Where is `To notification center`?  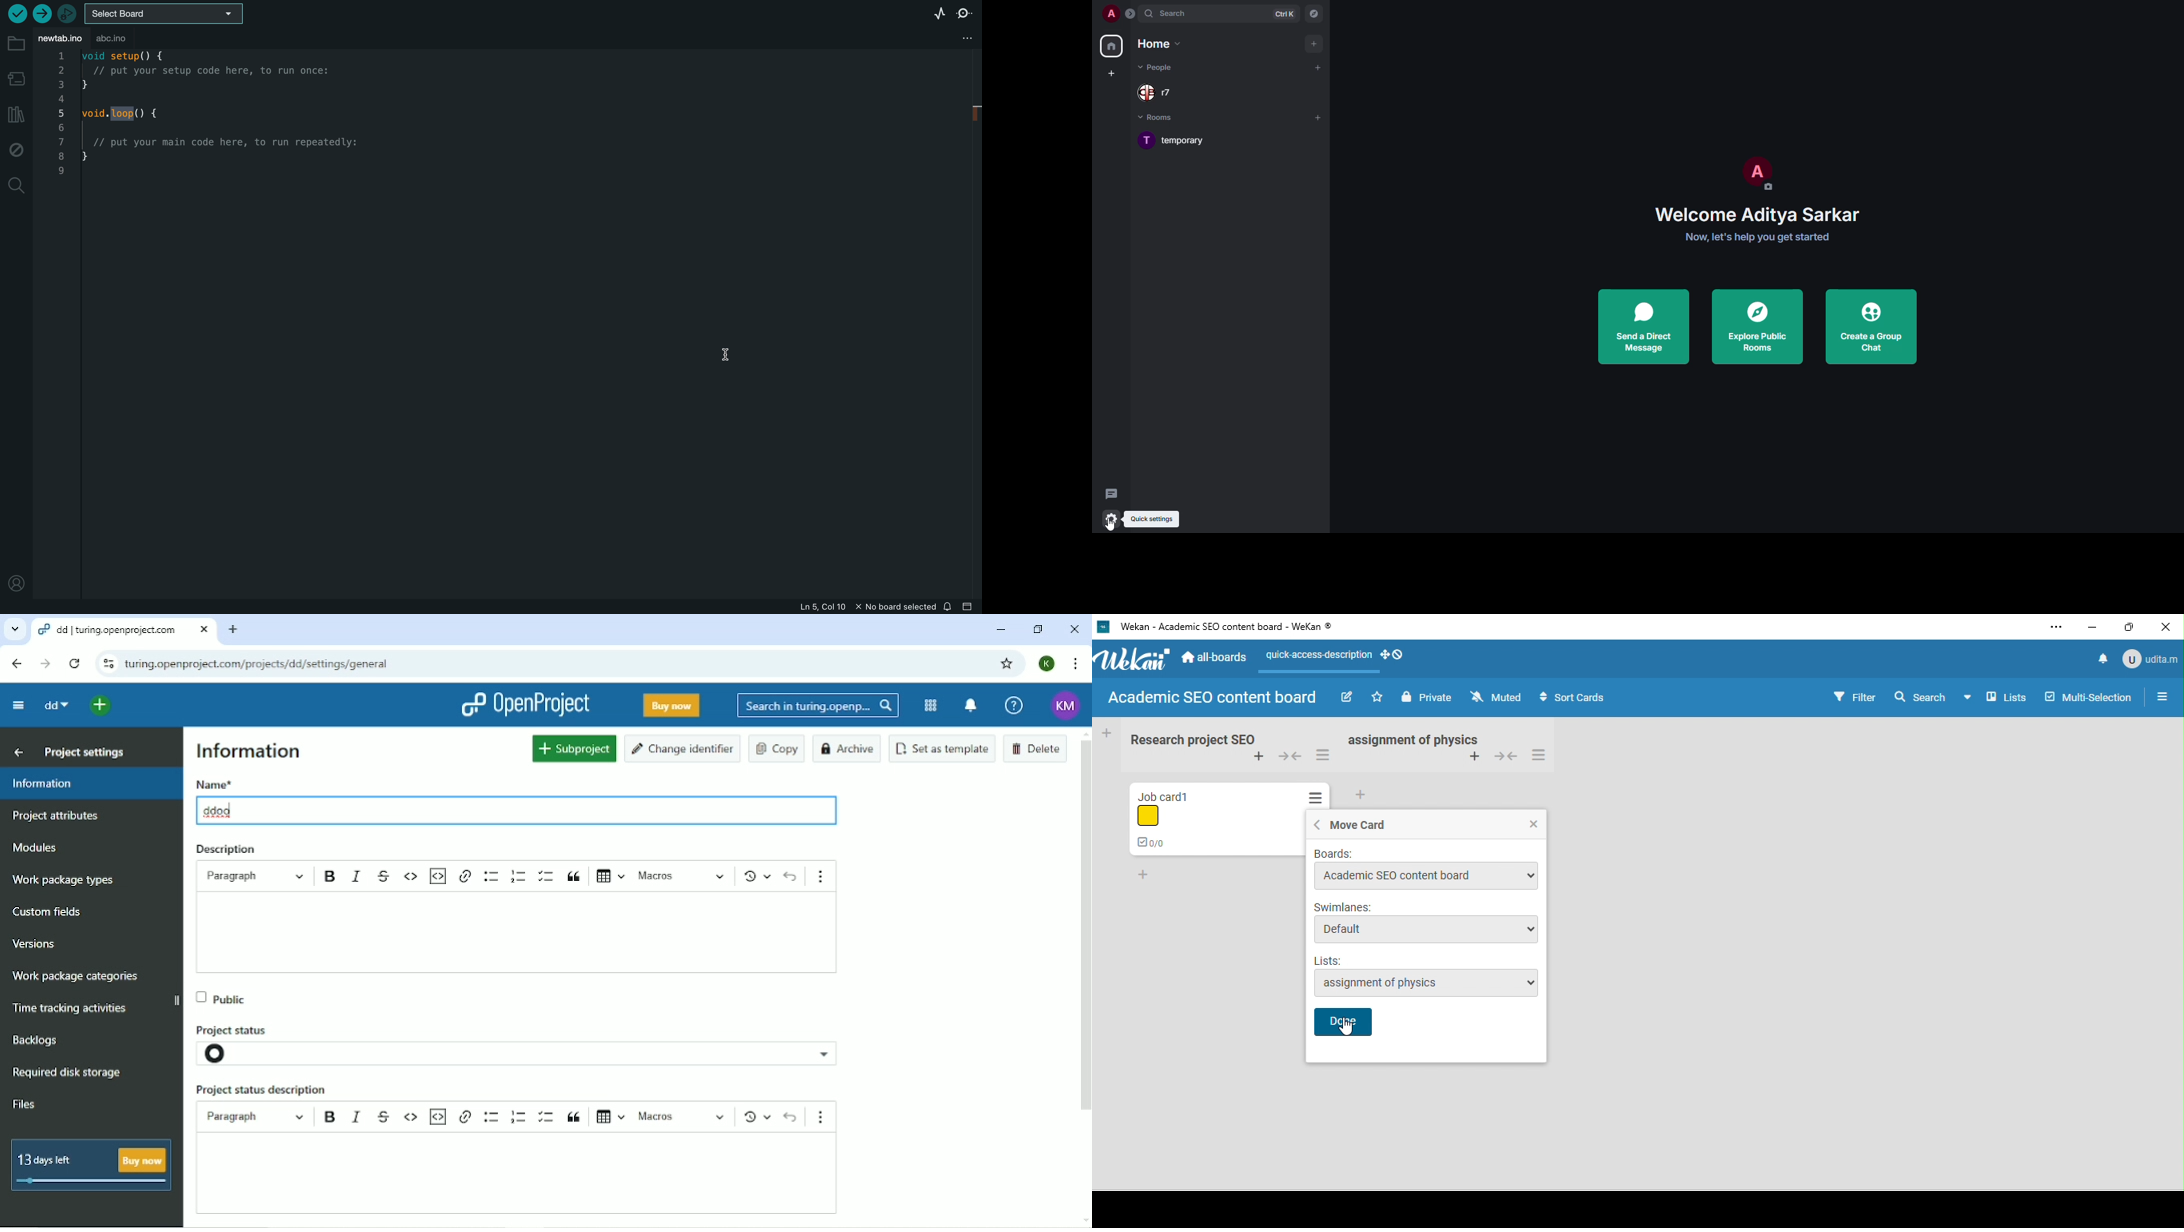
To notification center is located at coordinates (971, 706).